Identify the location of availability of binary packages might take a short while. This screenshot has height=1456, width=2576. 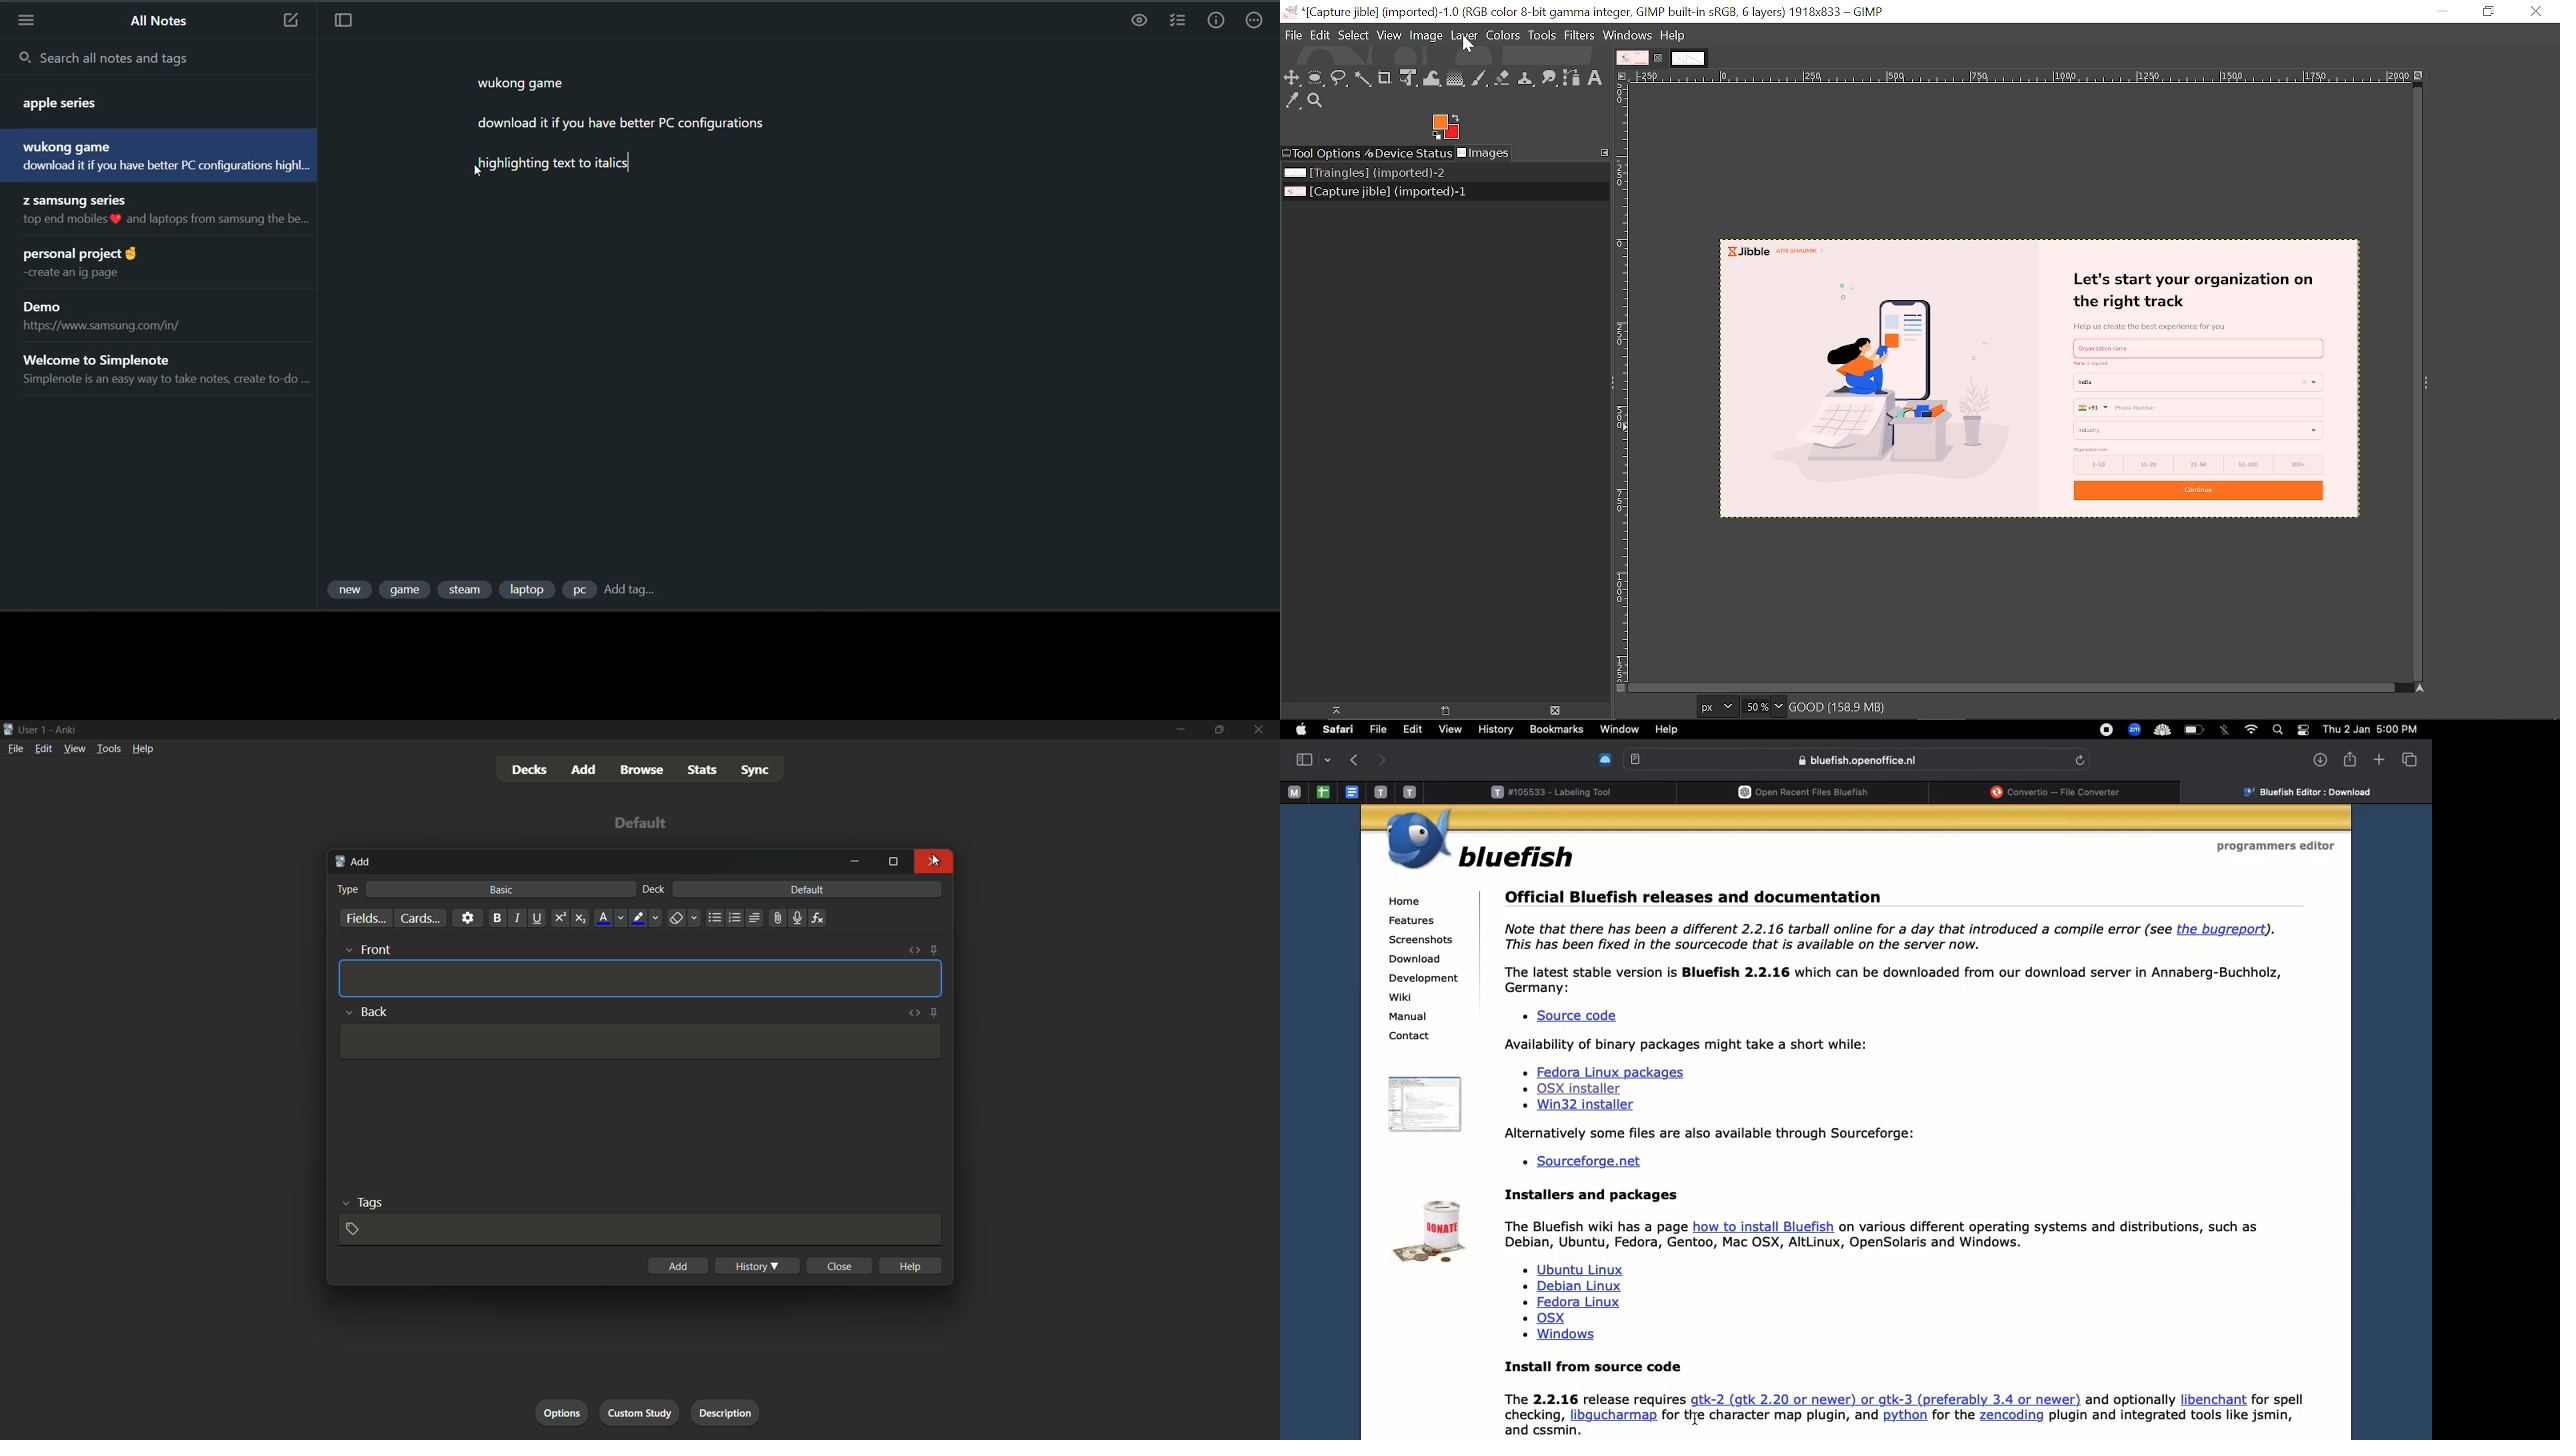
(1692, 1045).